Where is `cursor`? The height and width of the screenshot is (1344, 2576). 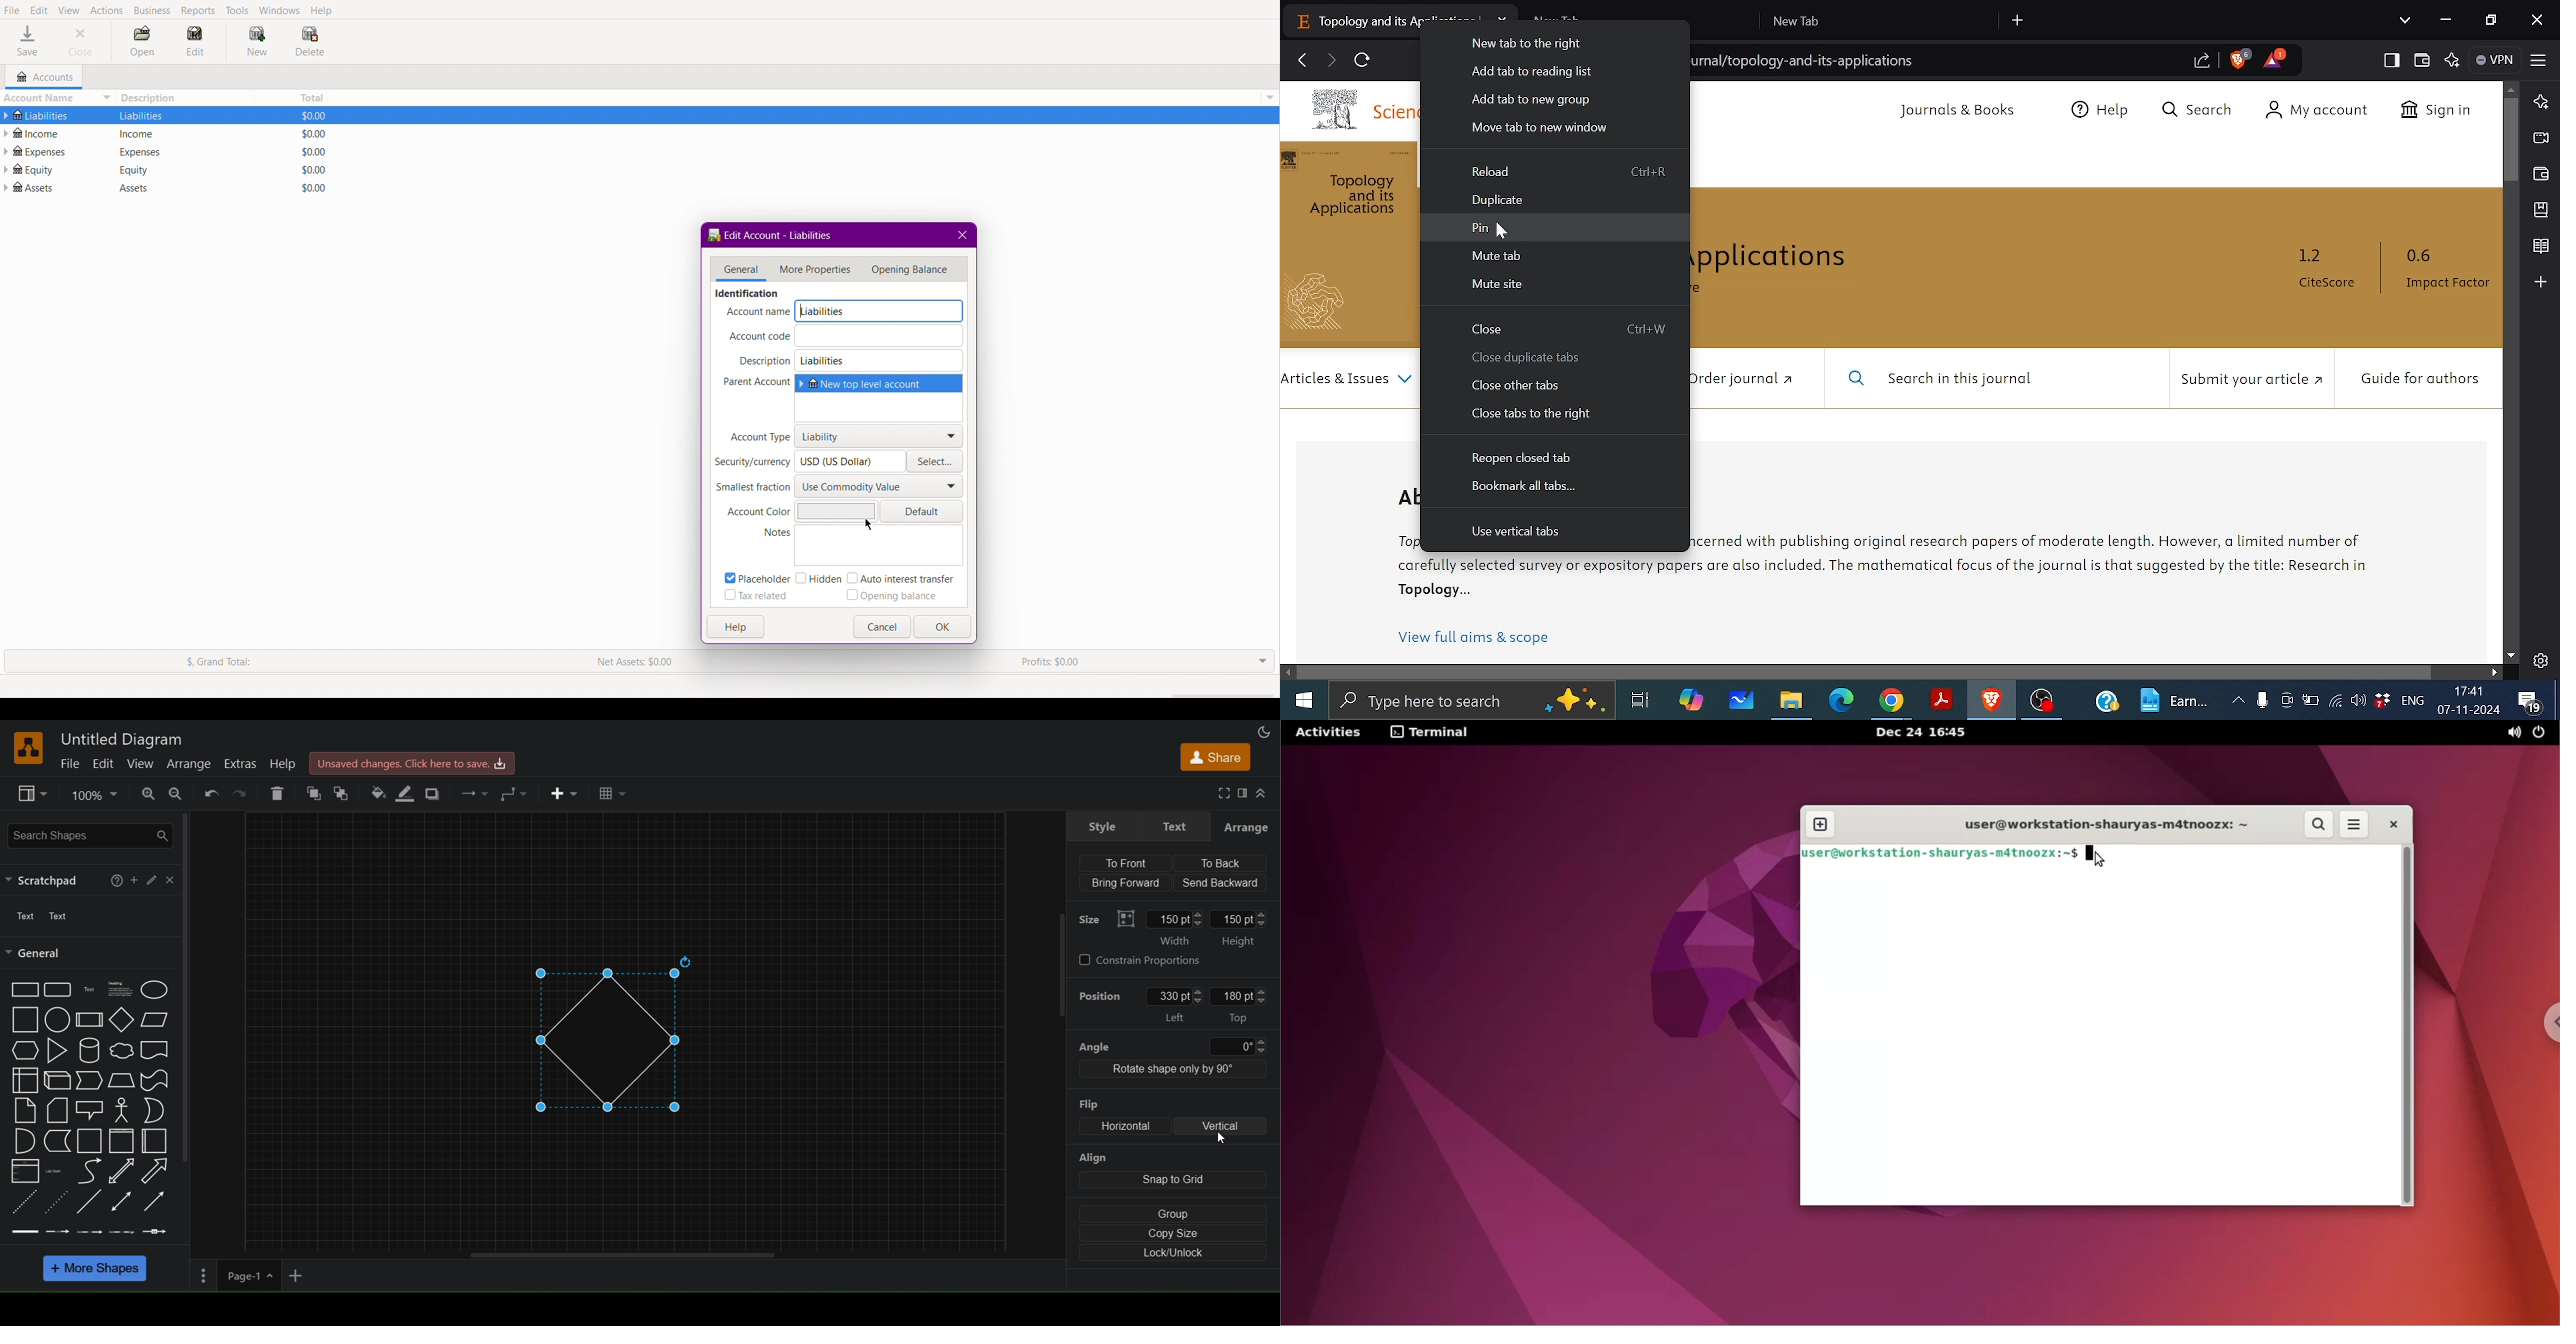 cursor is located at coordinates (868, 524).